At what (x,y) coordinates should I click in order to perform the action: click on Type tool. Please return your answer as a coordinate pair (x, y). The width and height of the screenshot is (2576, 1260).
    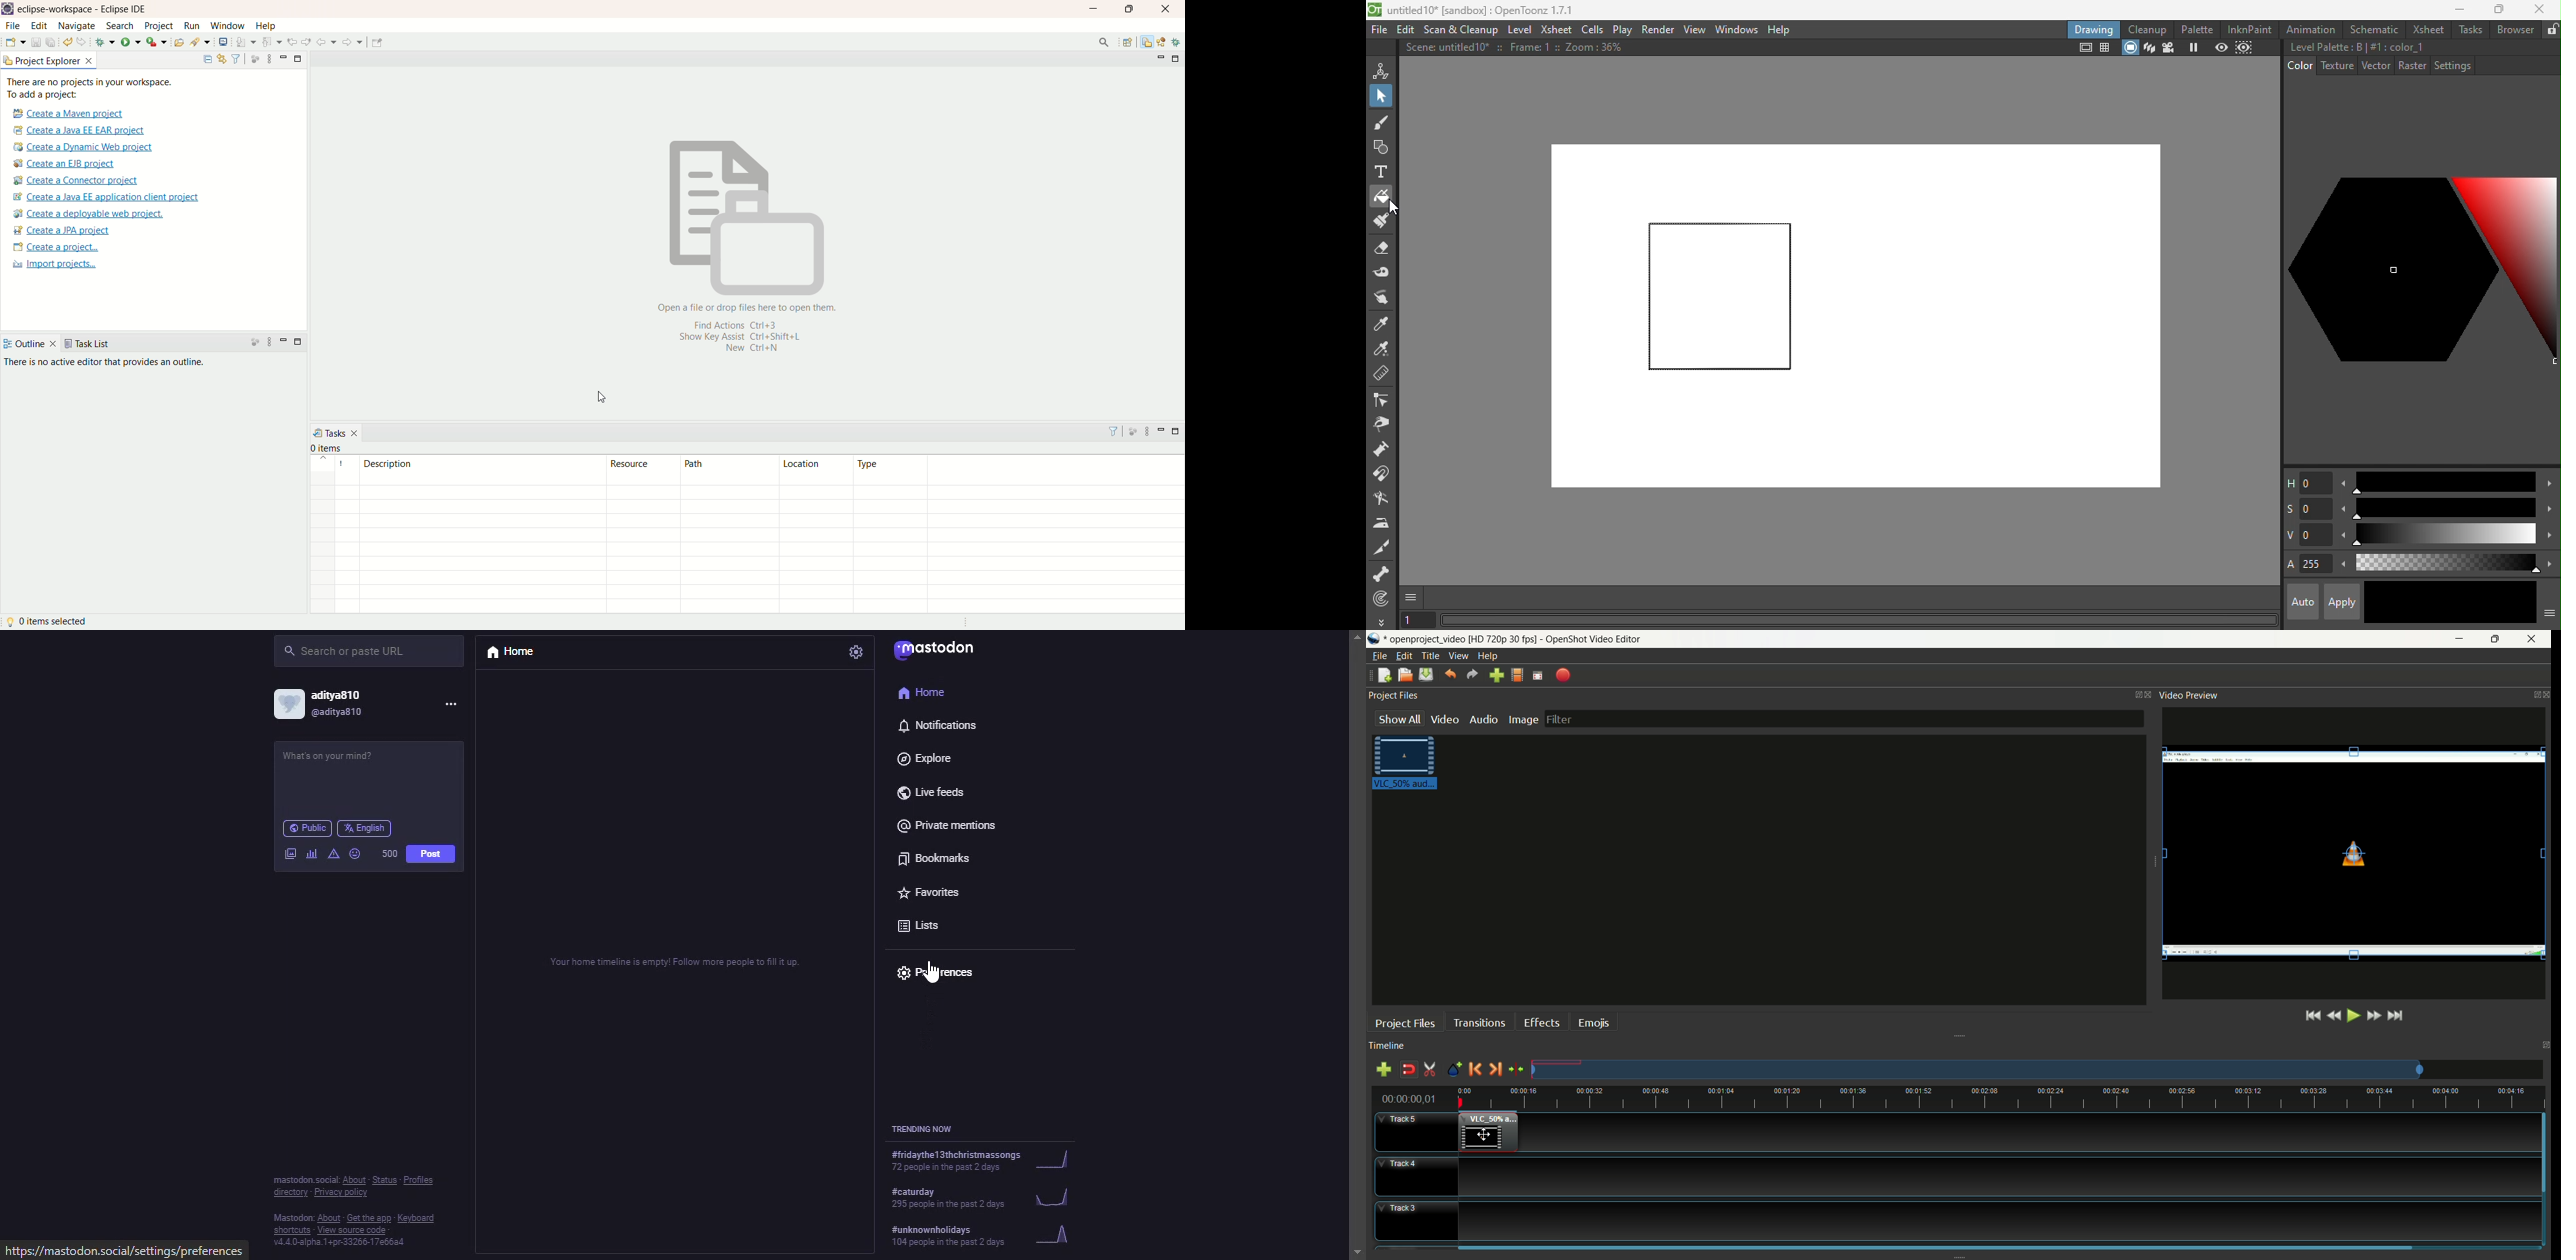
    Looking at the image, I should click on (1382, 173).